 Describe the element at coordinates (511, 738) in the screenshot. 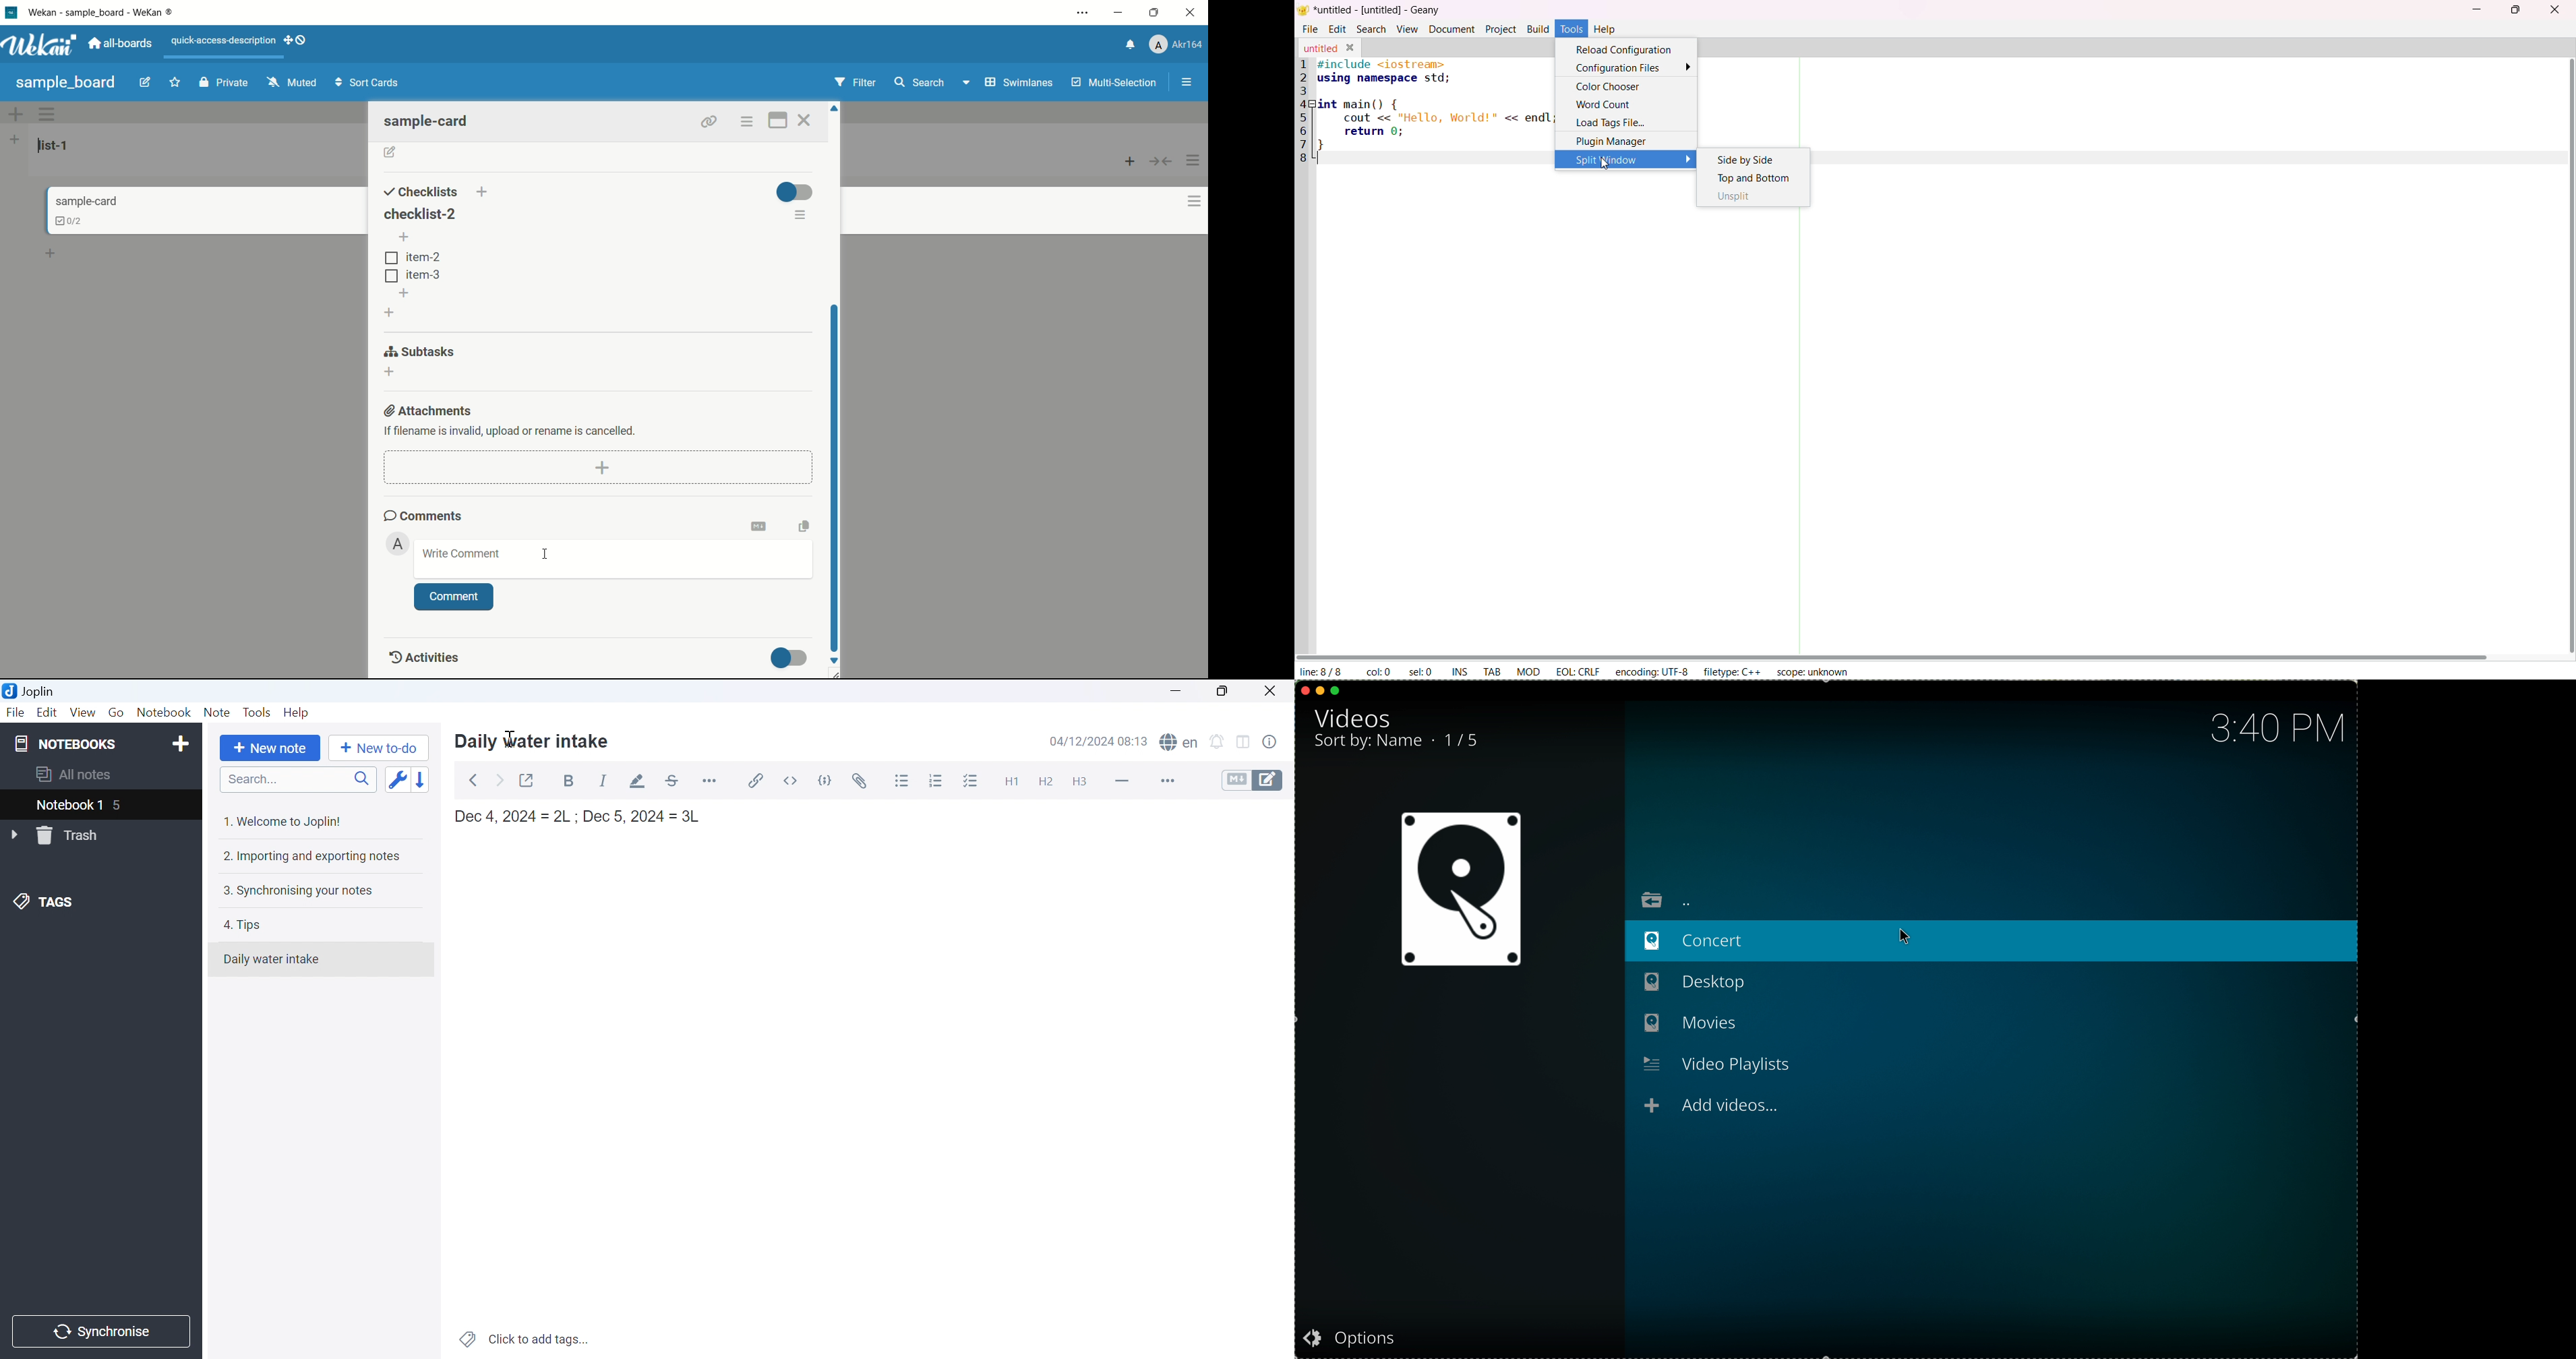

I see `cursor` at that location.